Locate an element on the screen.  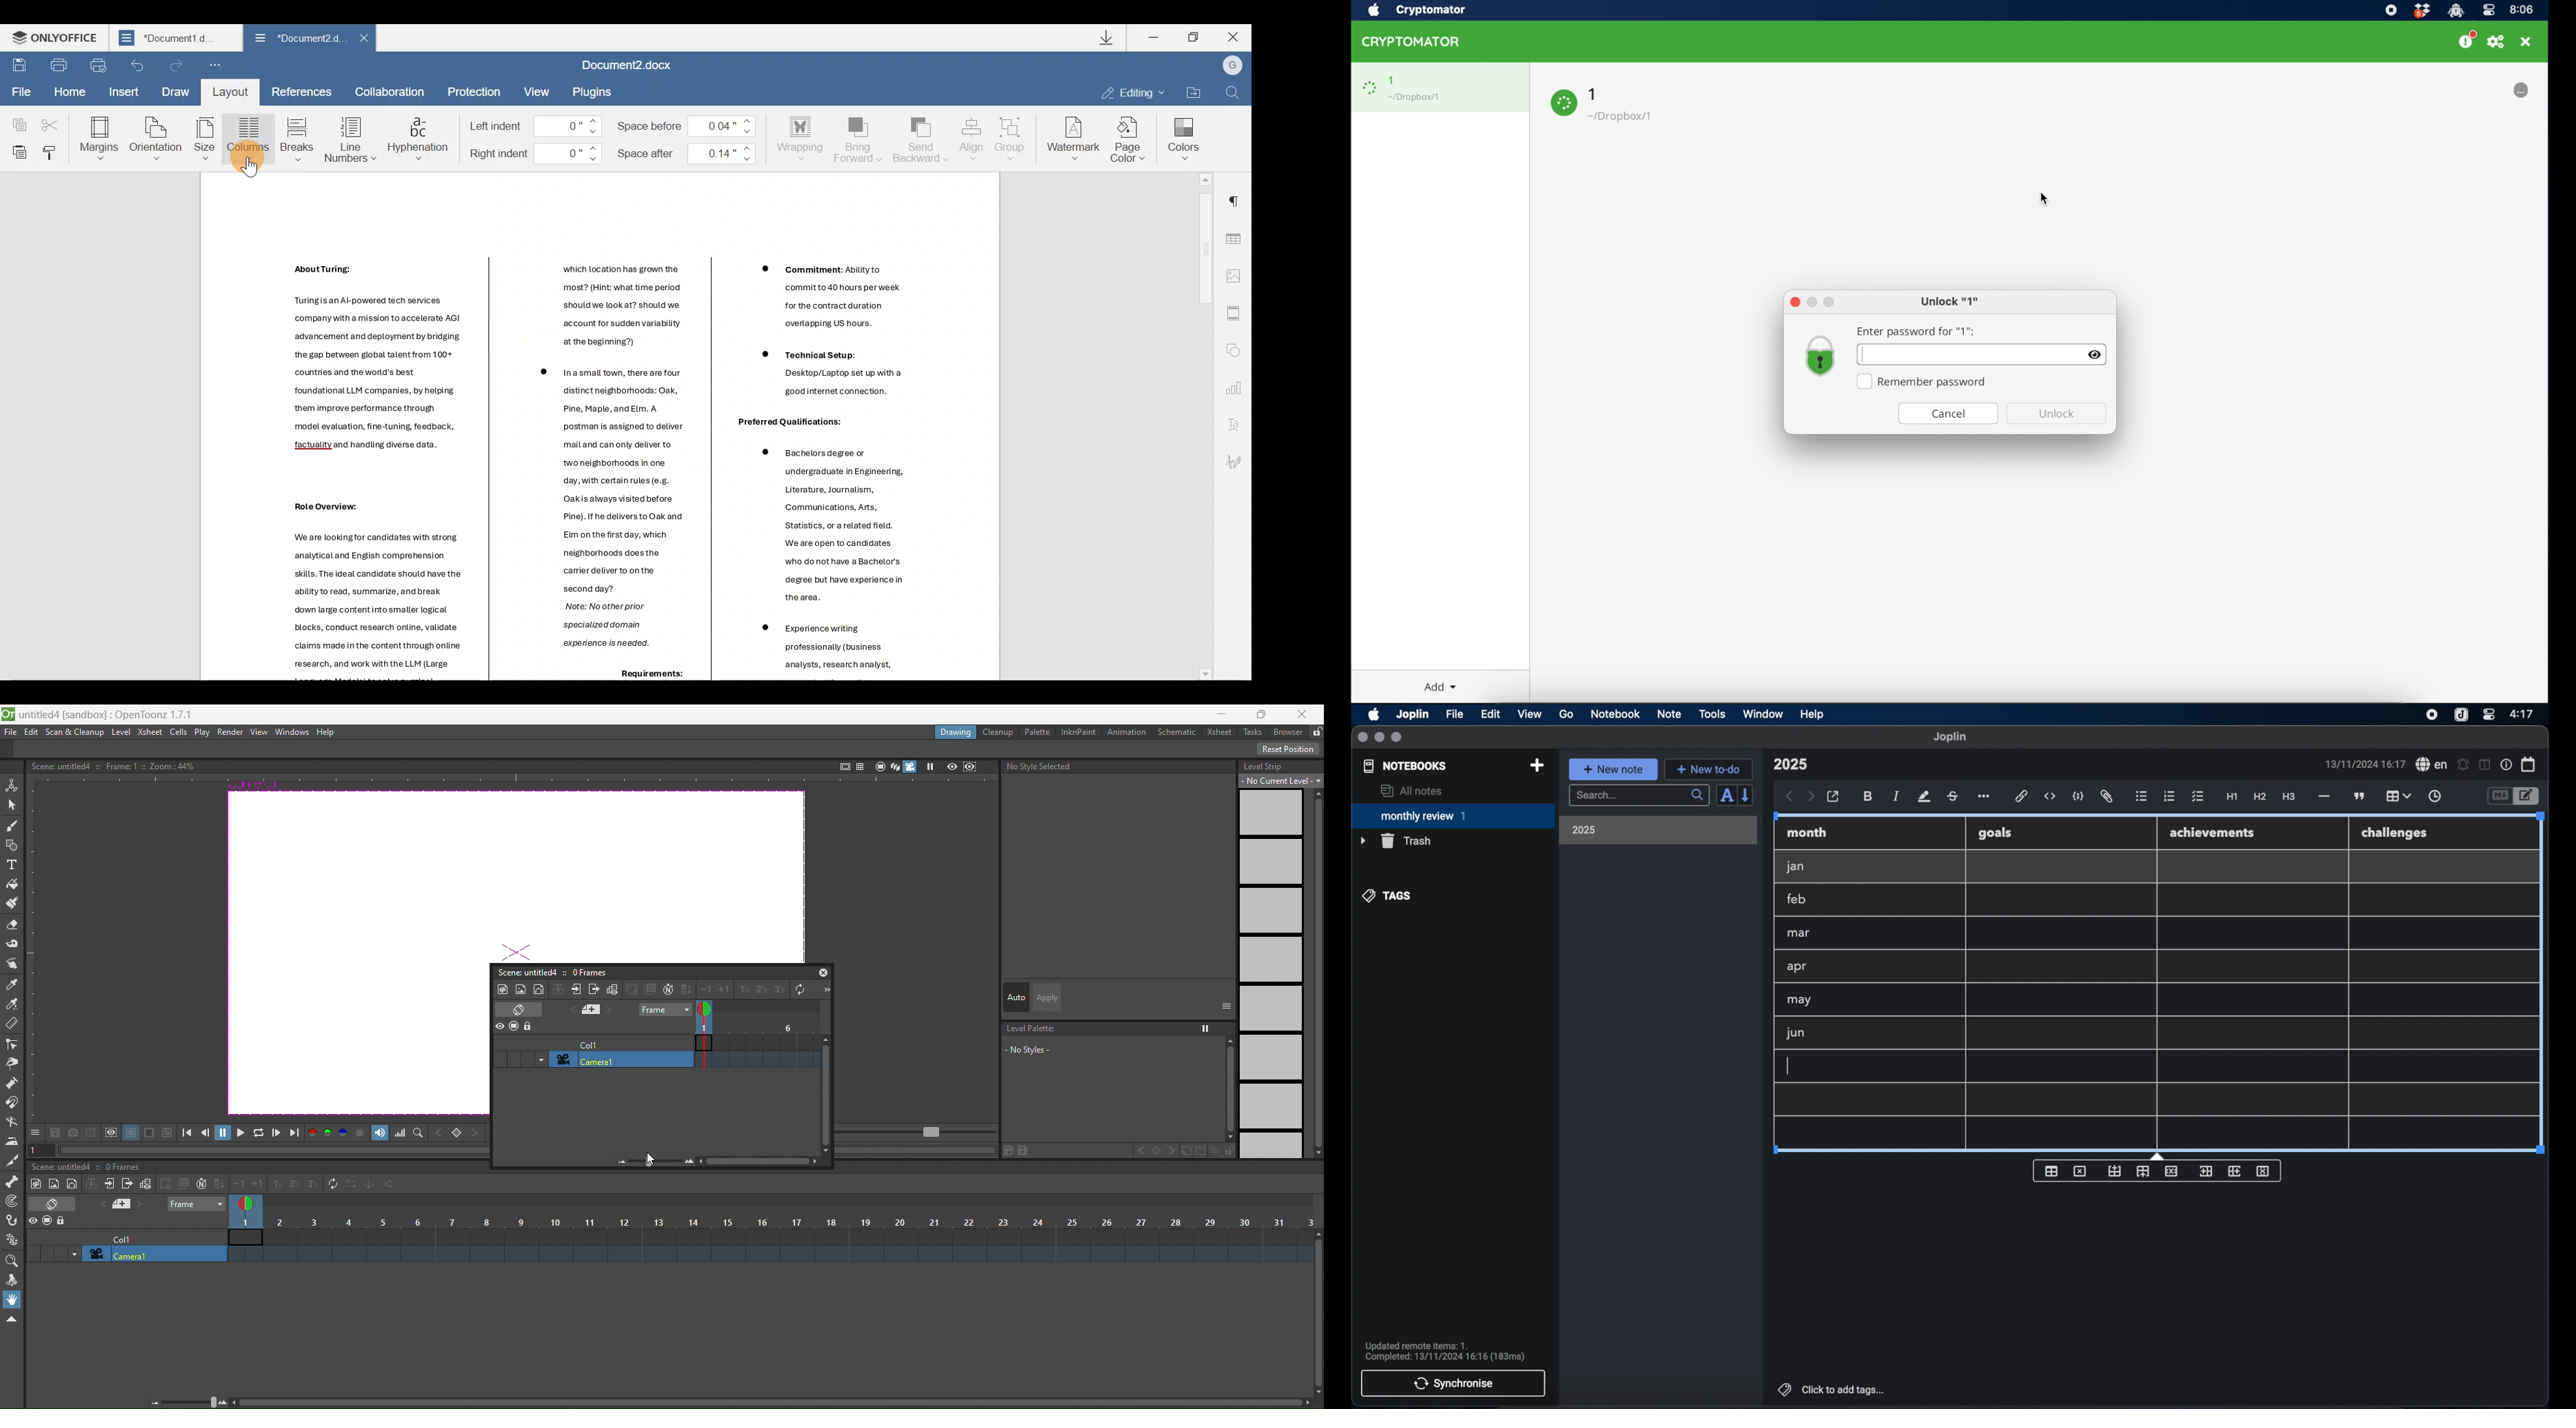
remember password checkbox is located at coordinates (1922, 382).